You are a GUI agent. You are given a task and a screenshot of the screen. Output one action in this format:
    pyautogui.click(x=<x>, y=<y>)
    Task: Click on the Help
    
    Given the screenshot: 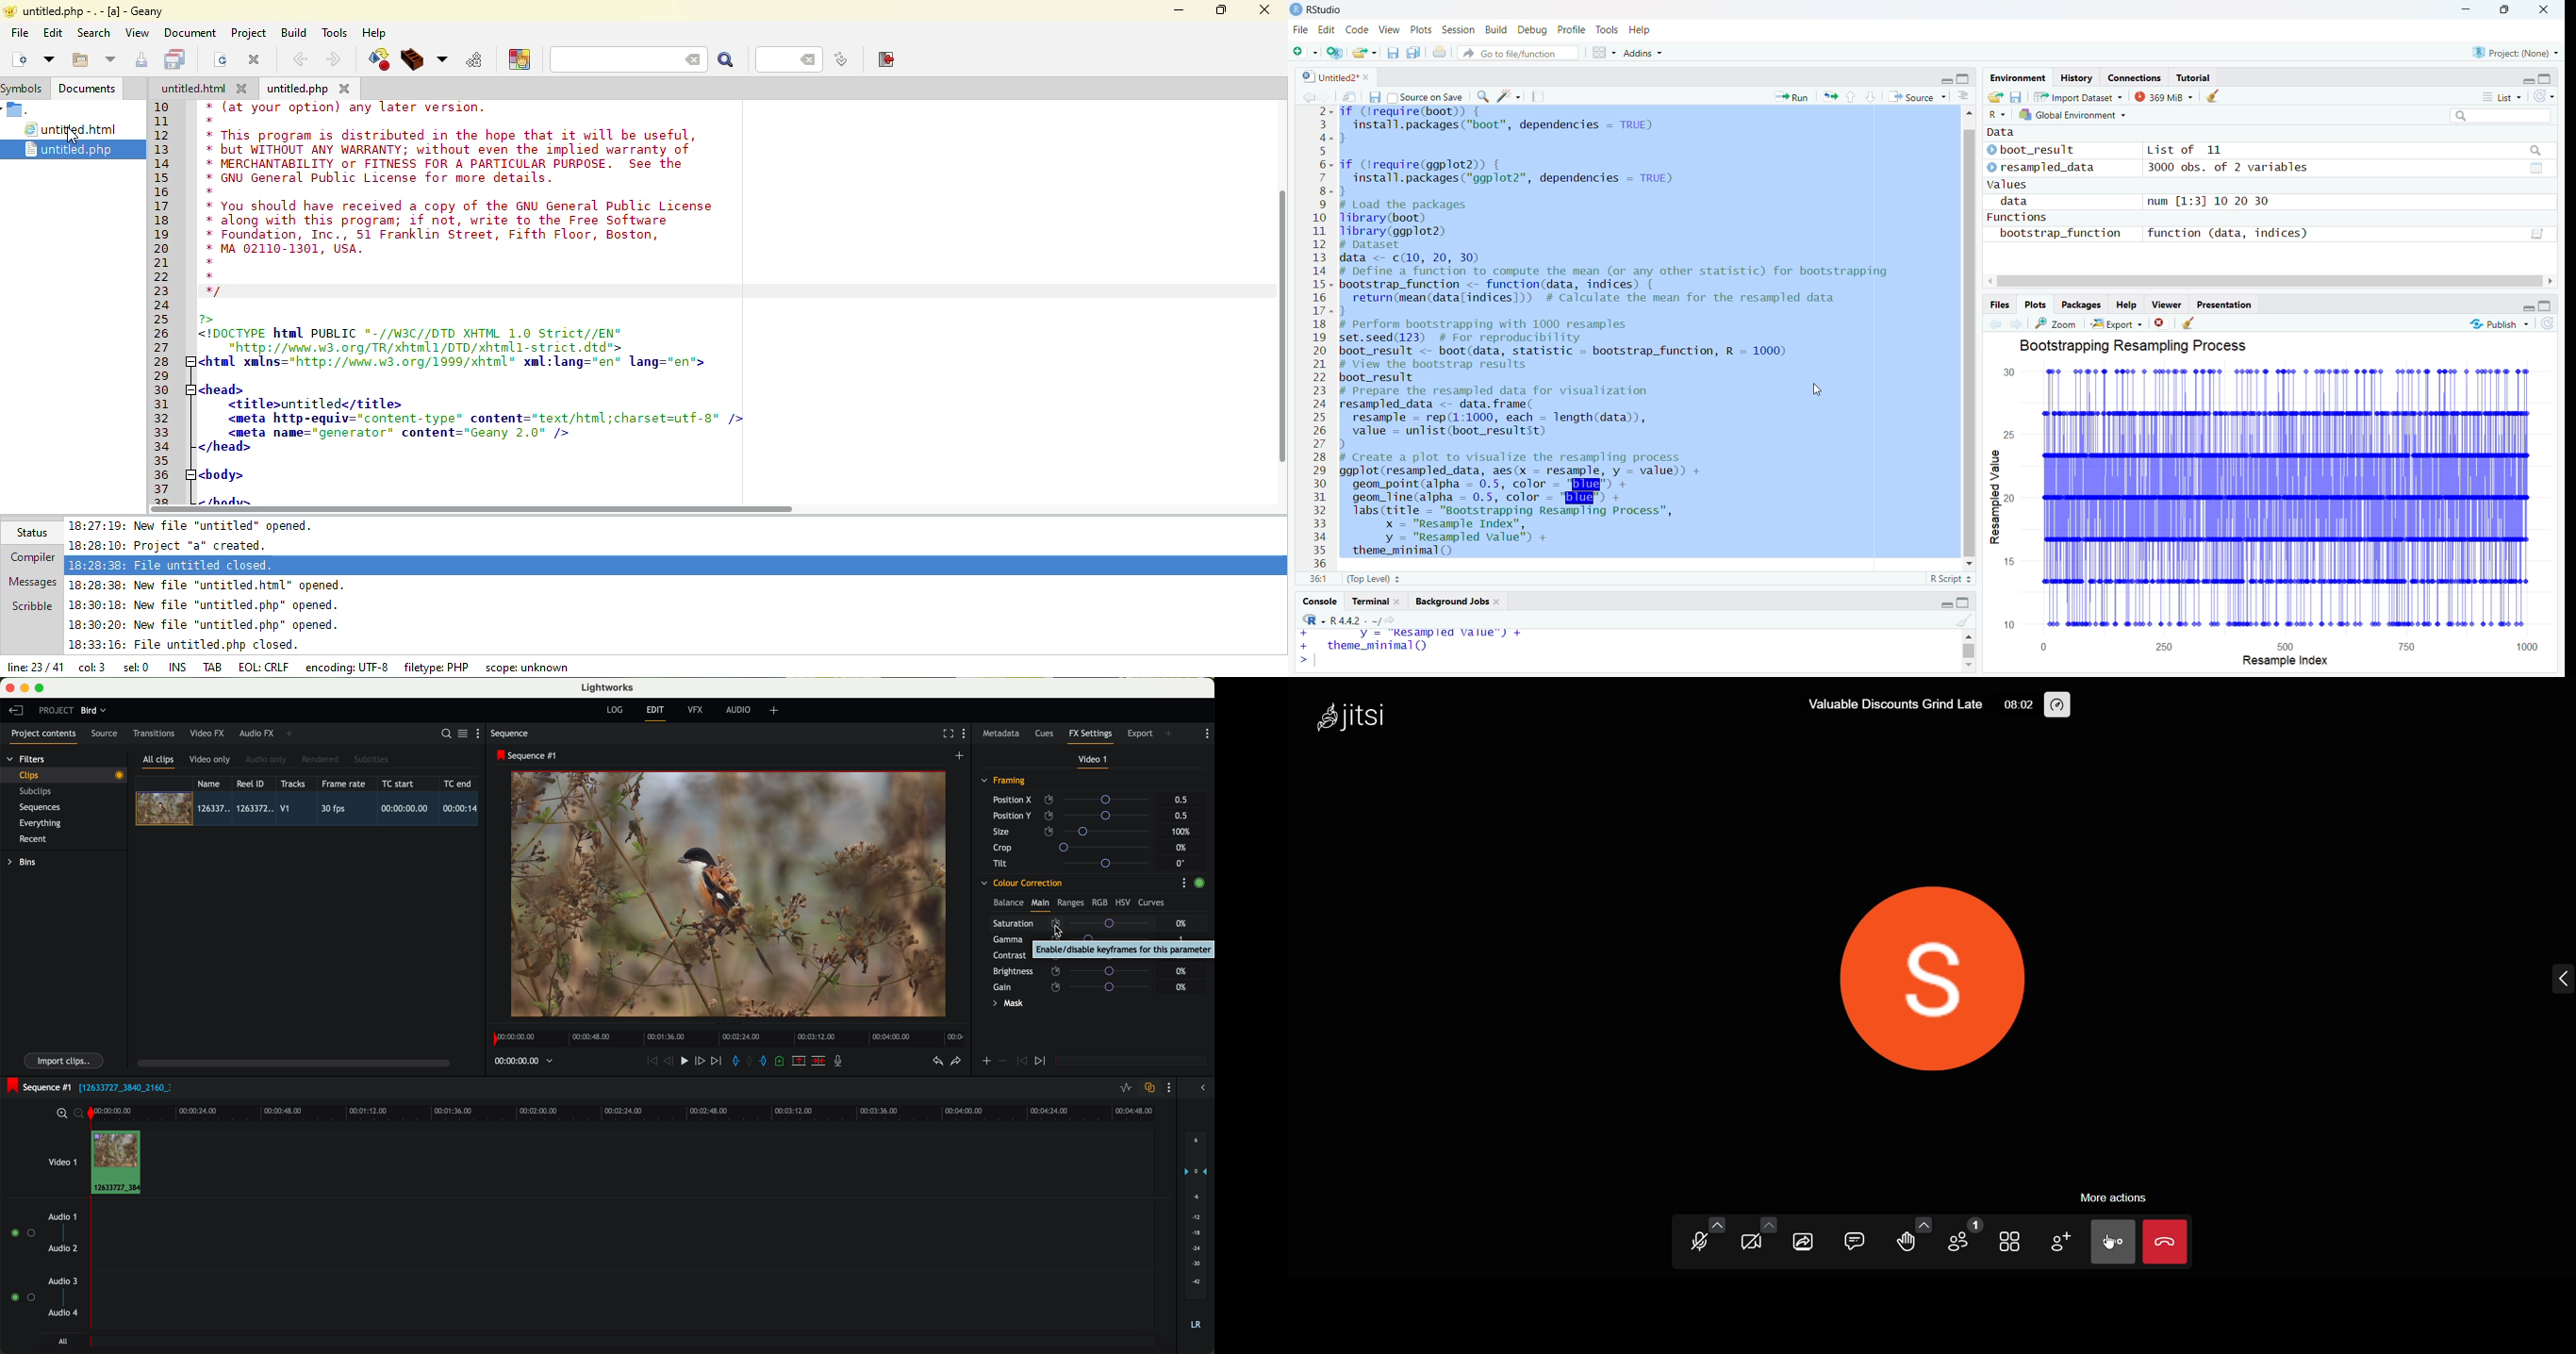 What is the action you would take?
    pyautogui.click(x=2125, y=304)
    